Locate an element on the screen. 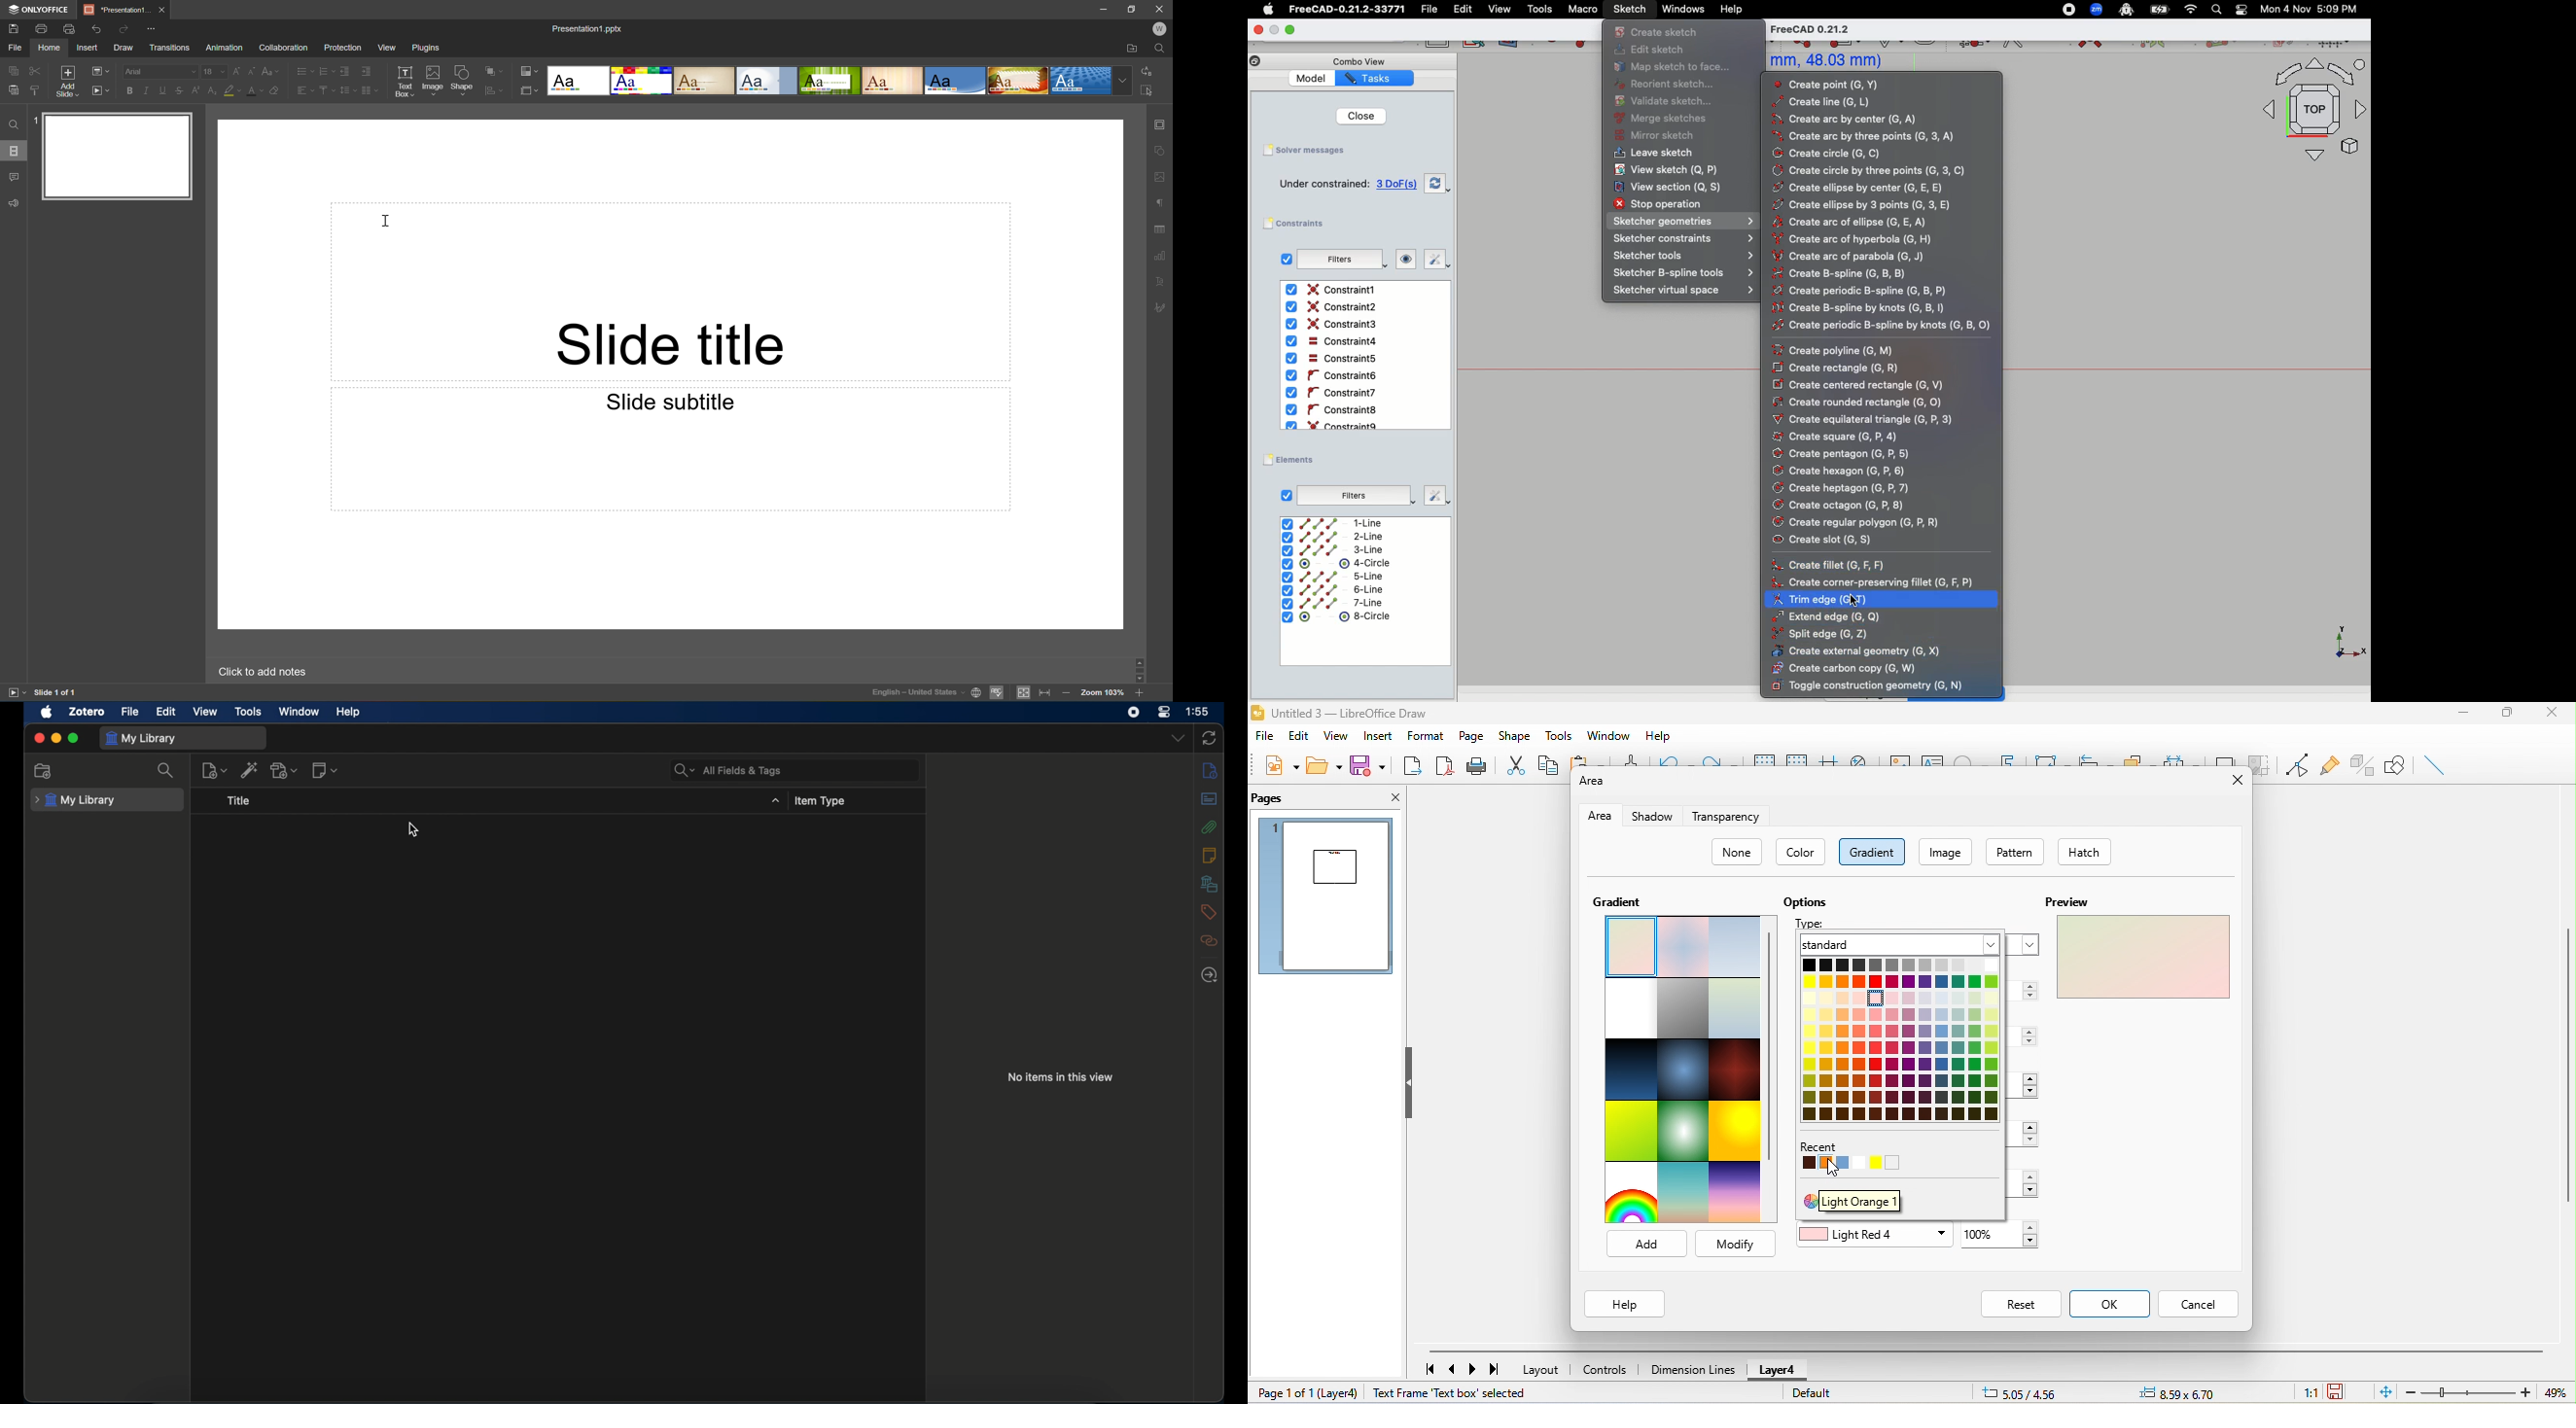  Create periodic b-spline is located at coordinates (1863, 292).